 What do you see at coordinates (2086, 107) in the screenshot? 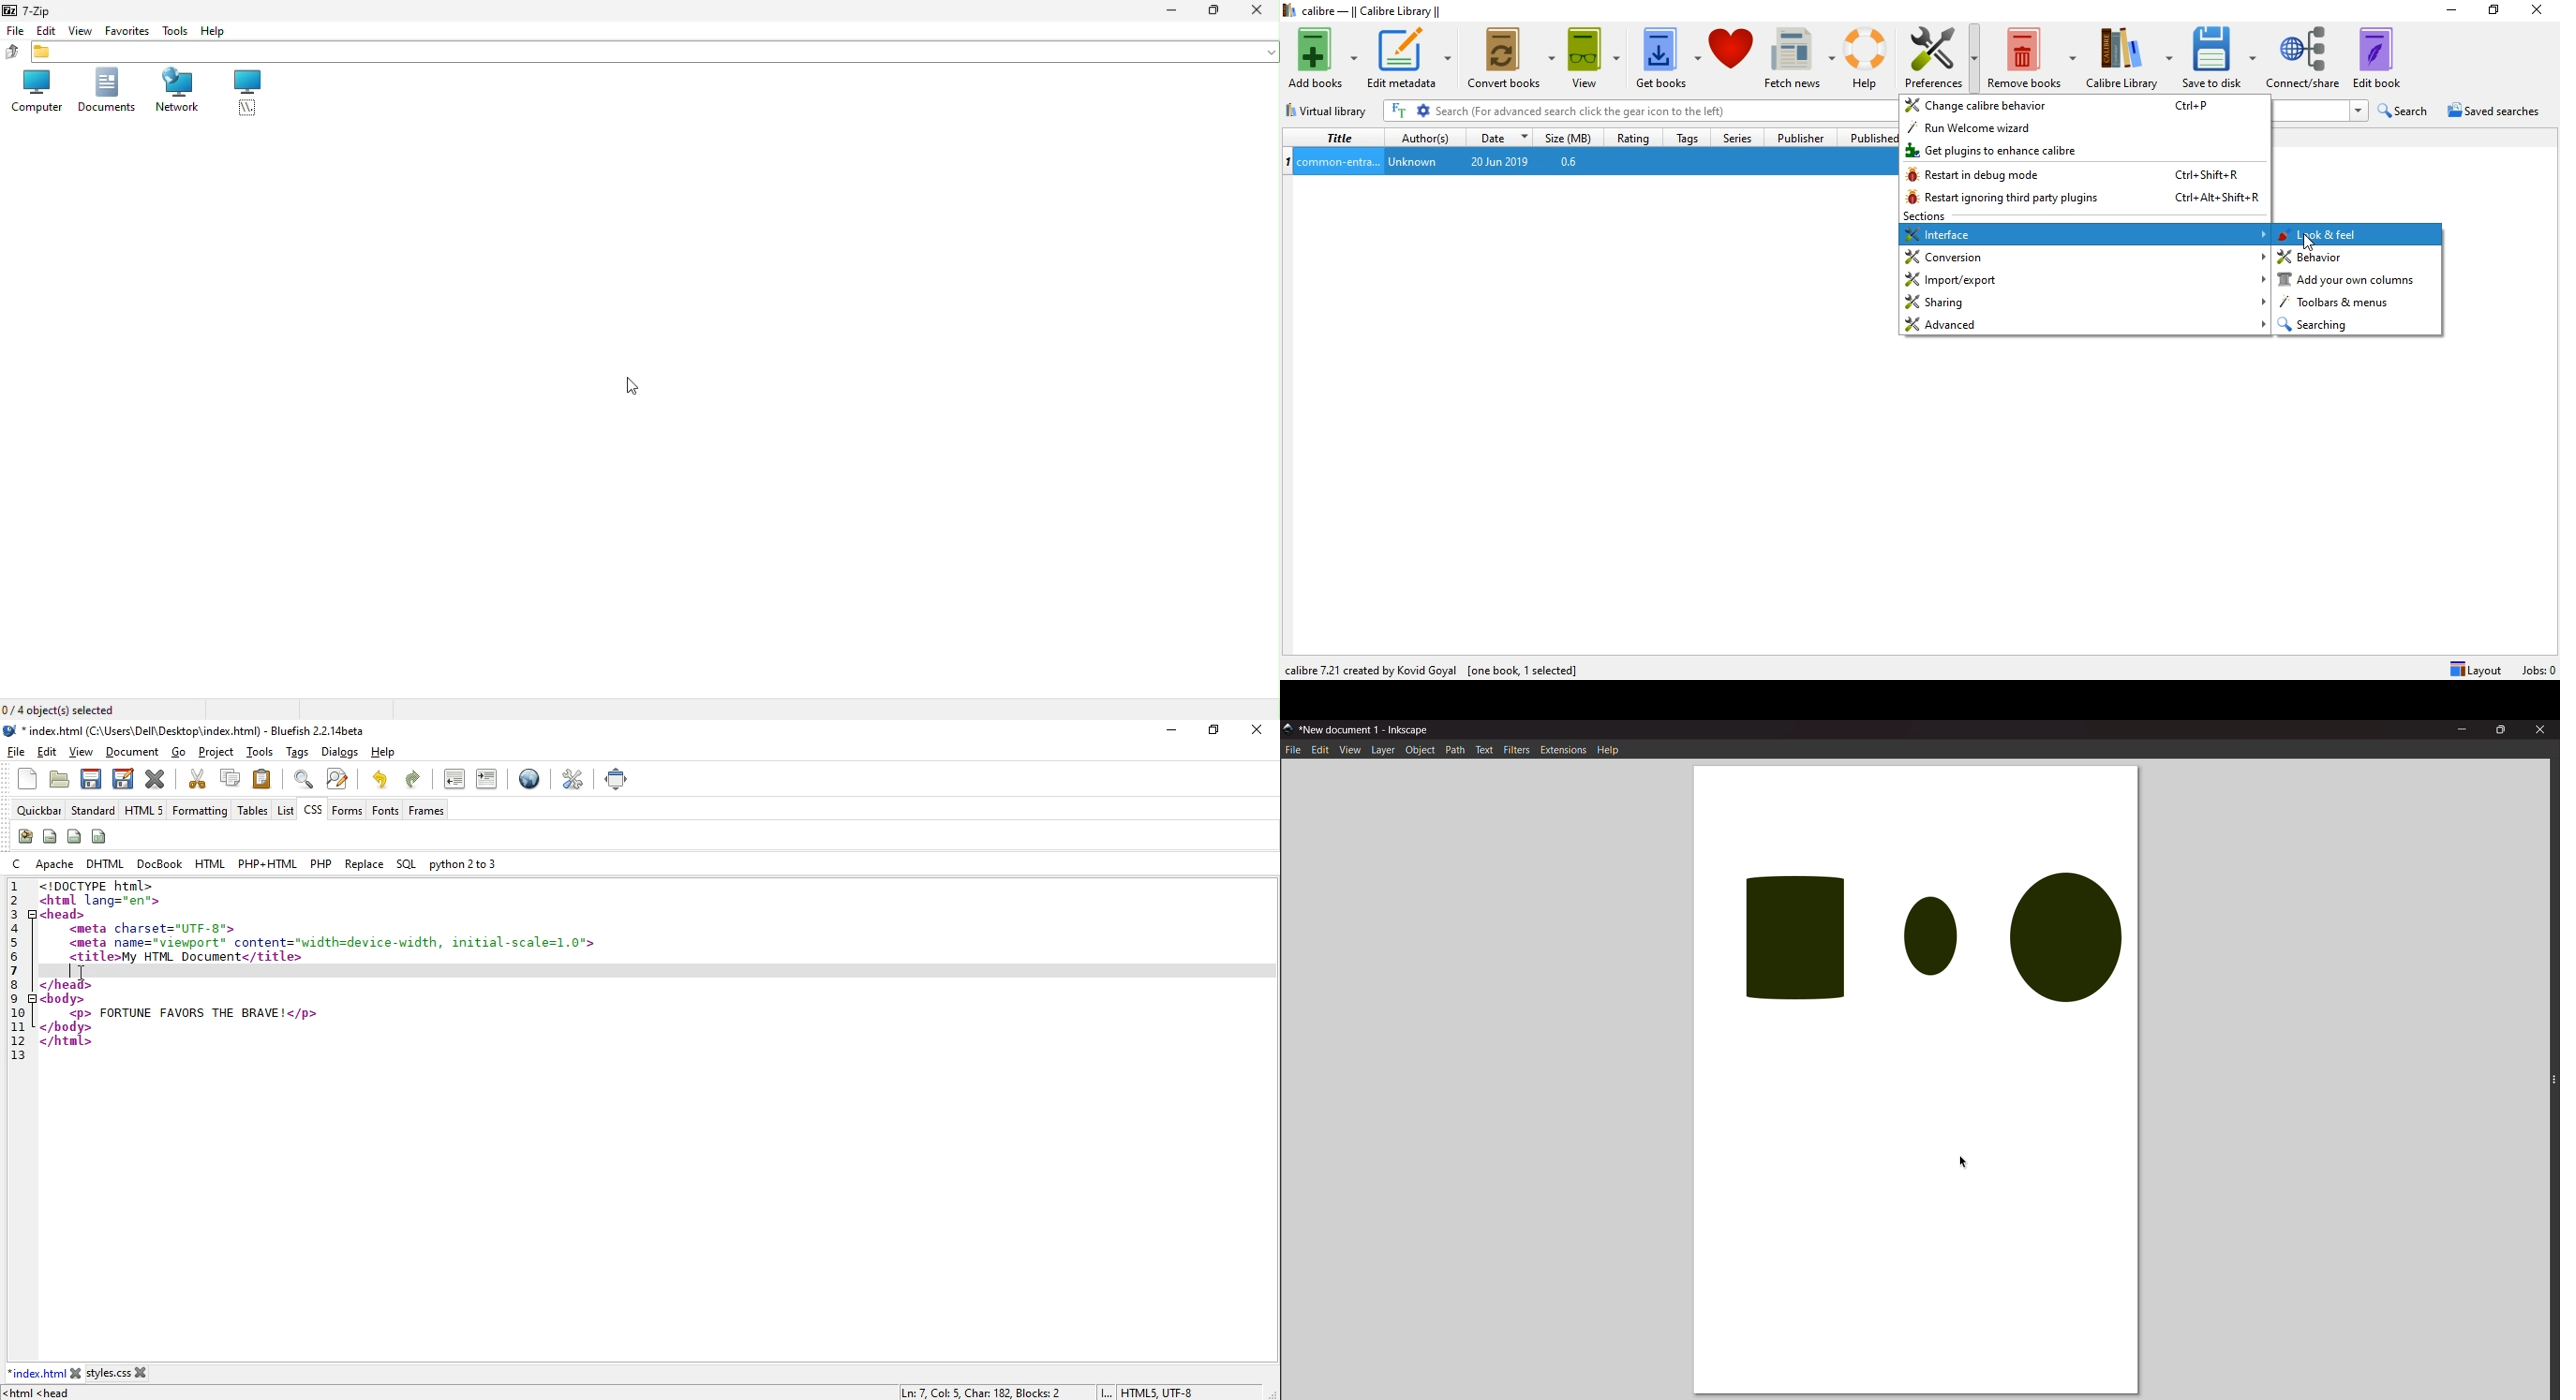
I see `change calibre behavior` at bounding box center [2086, 107].